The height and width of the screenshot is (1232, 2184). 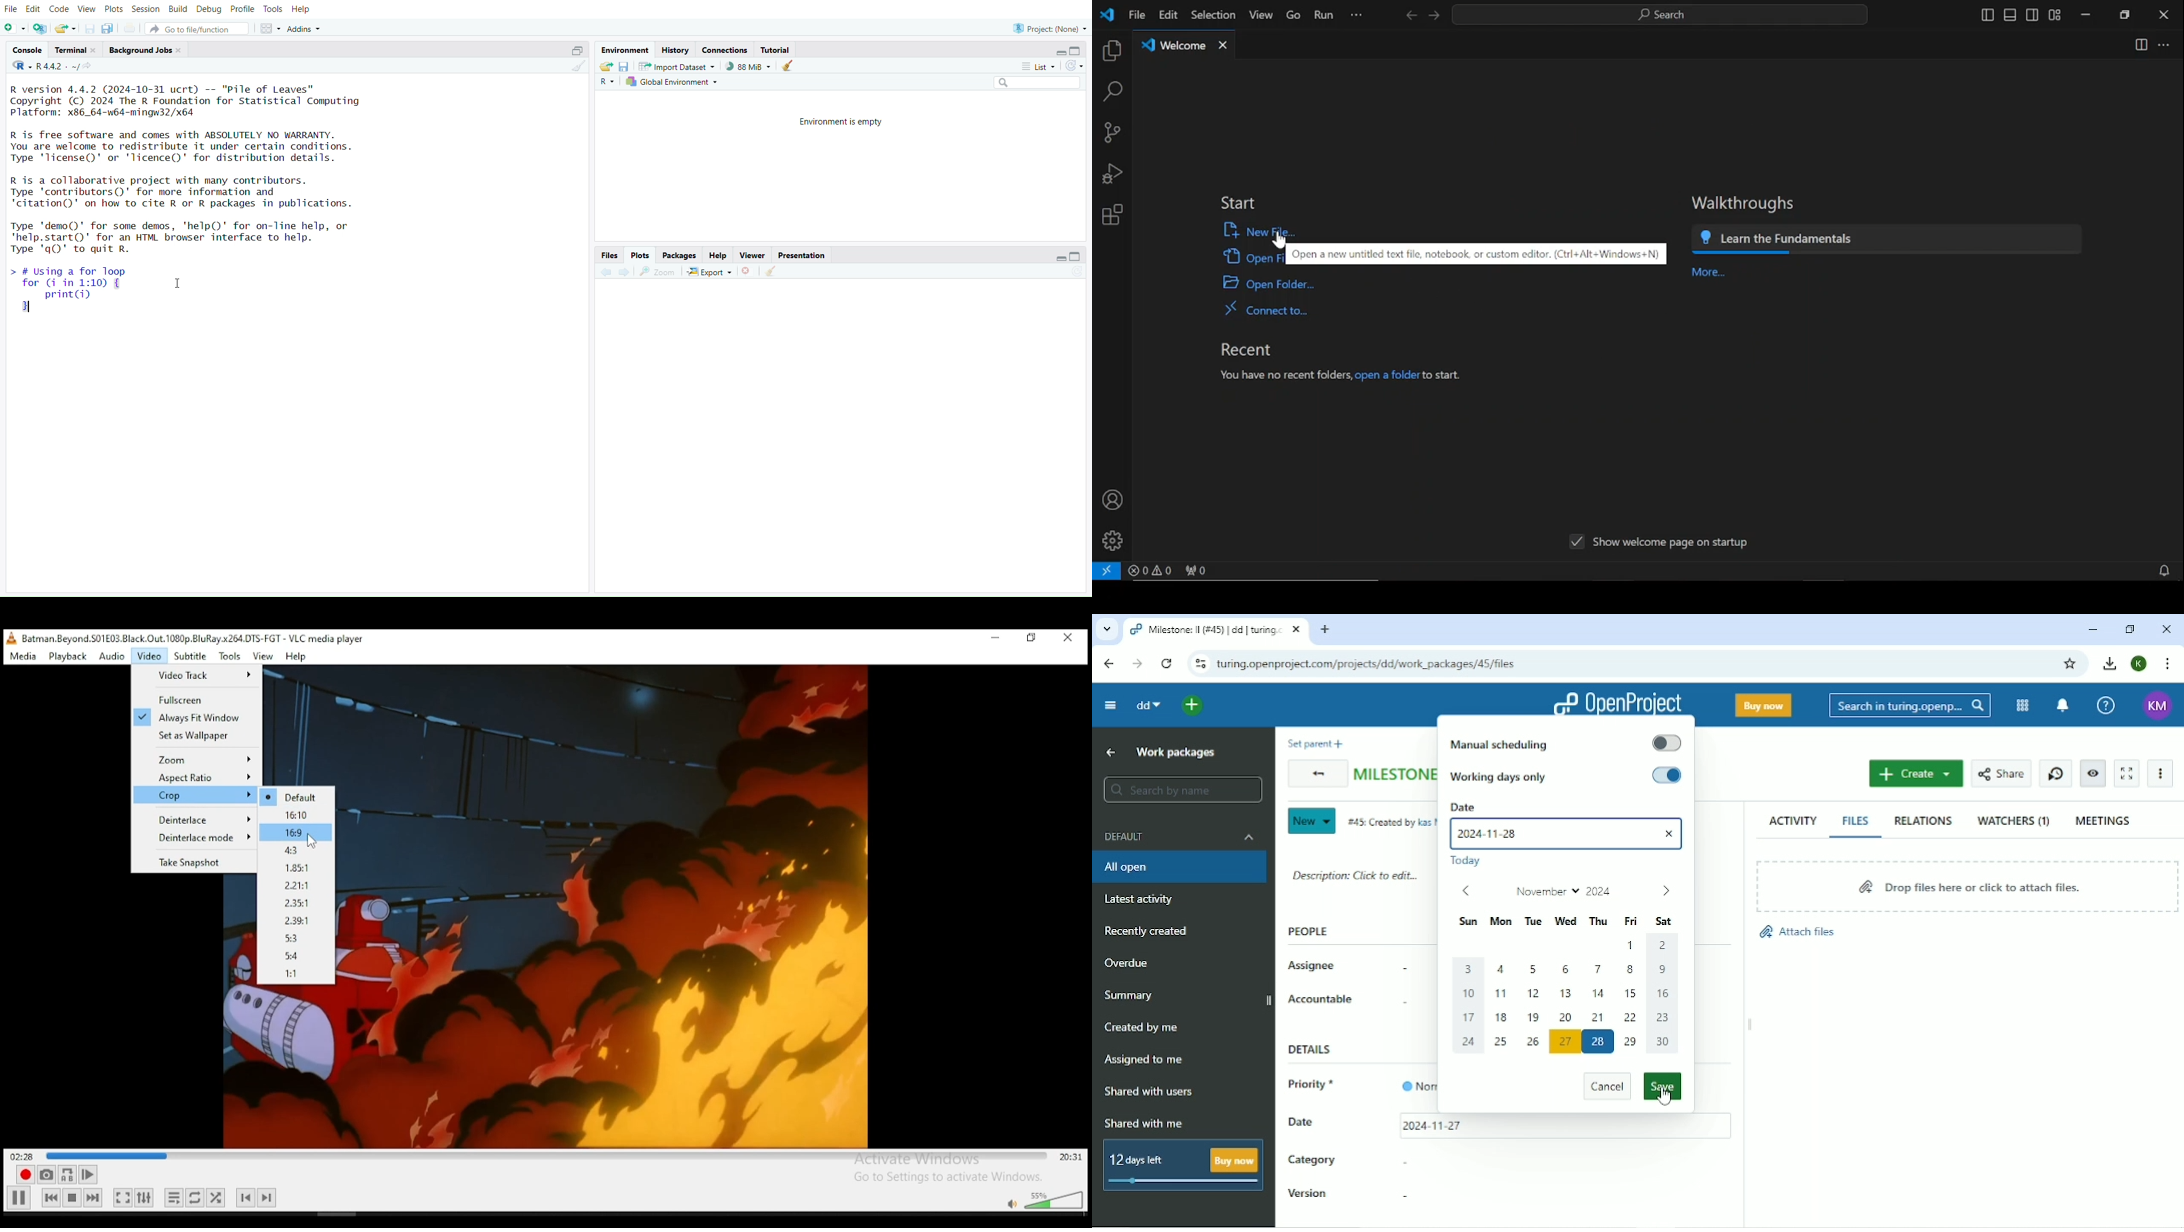 What do you see at coordinates (1181, 867) in the screenshot?
I see `All open` at bounding box center [1181, 867].